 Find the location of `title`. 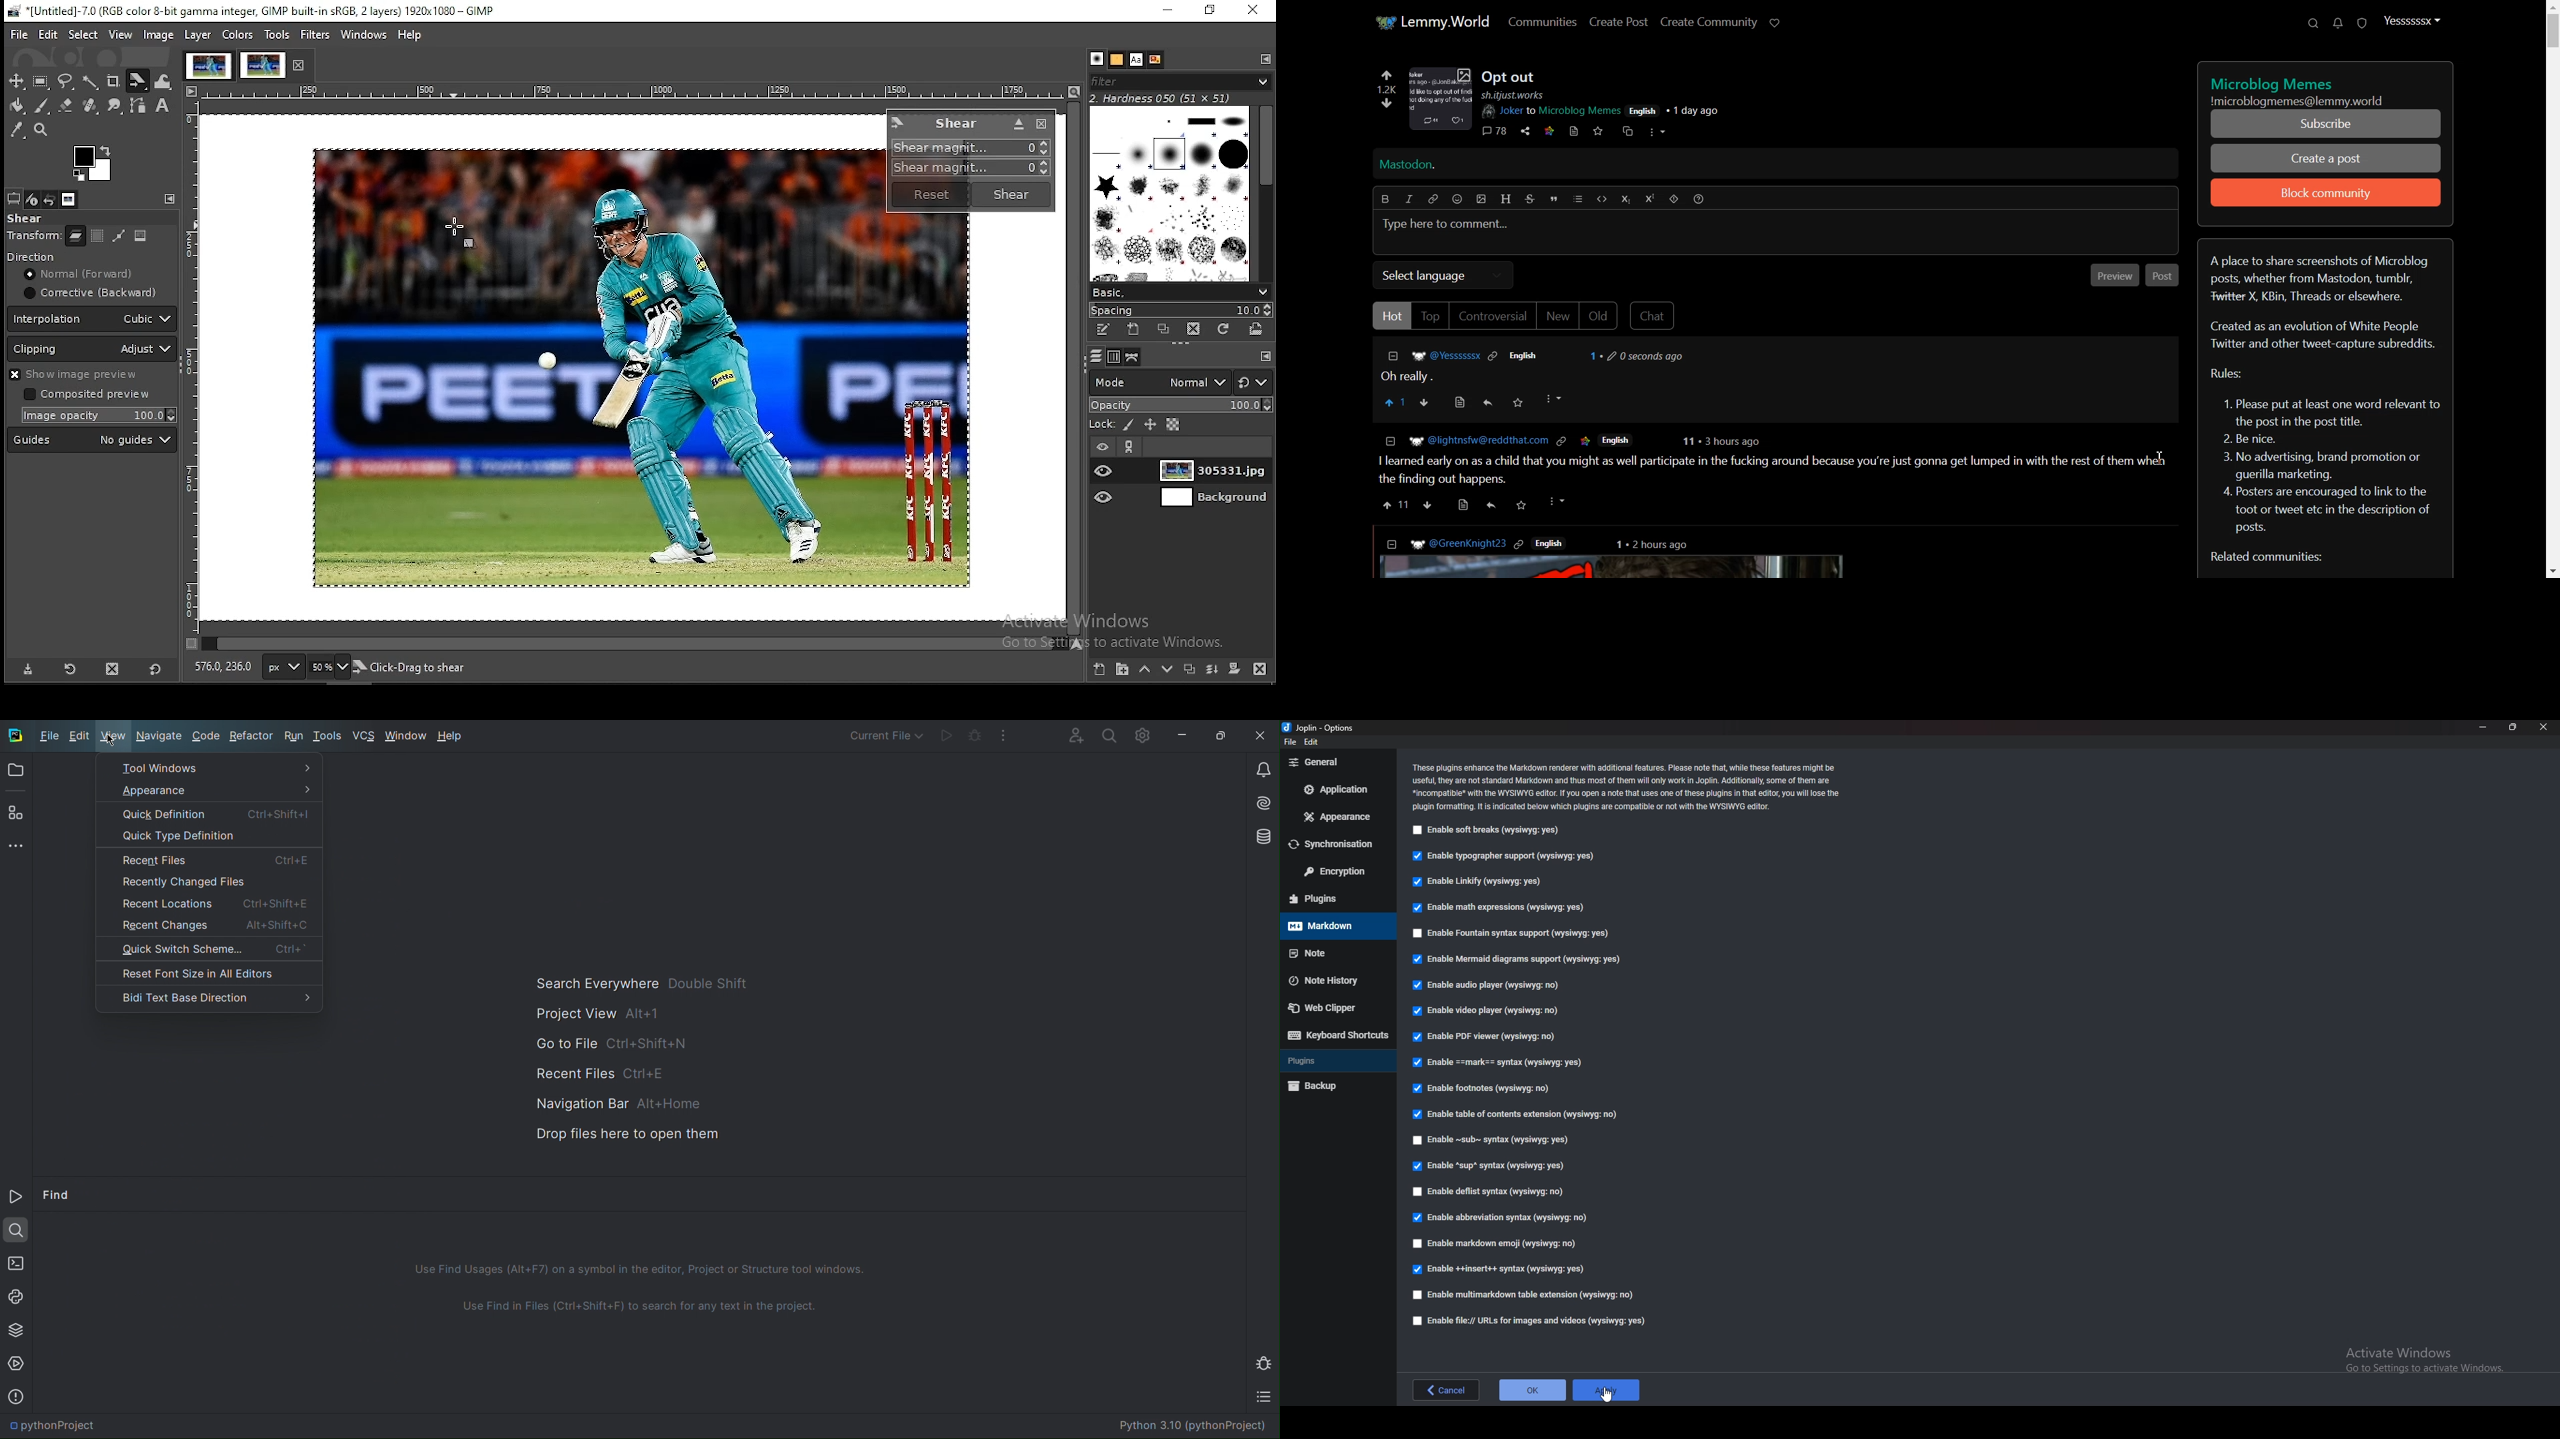

title is located at coordinates (2270, 83).